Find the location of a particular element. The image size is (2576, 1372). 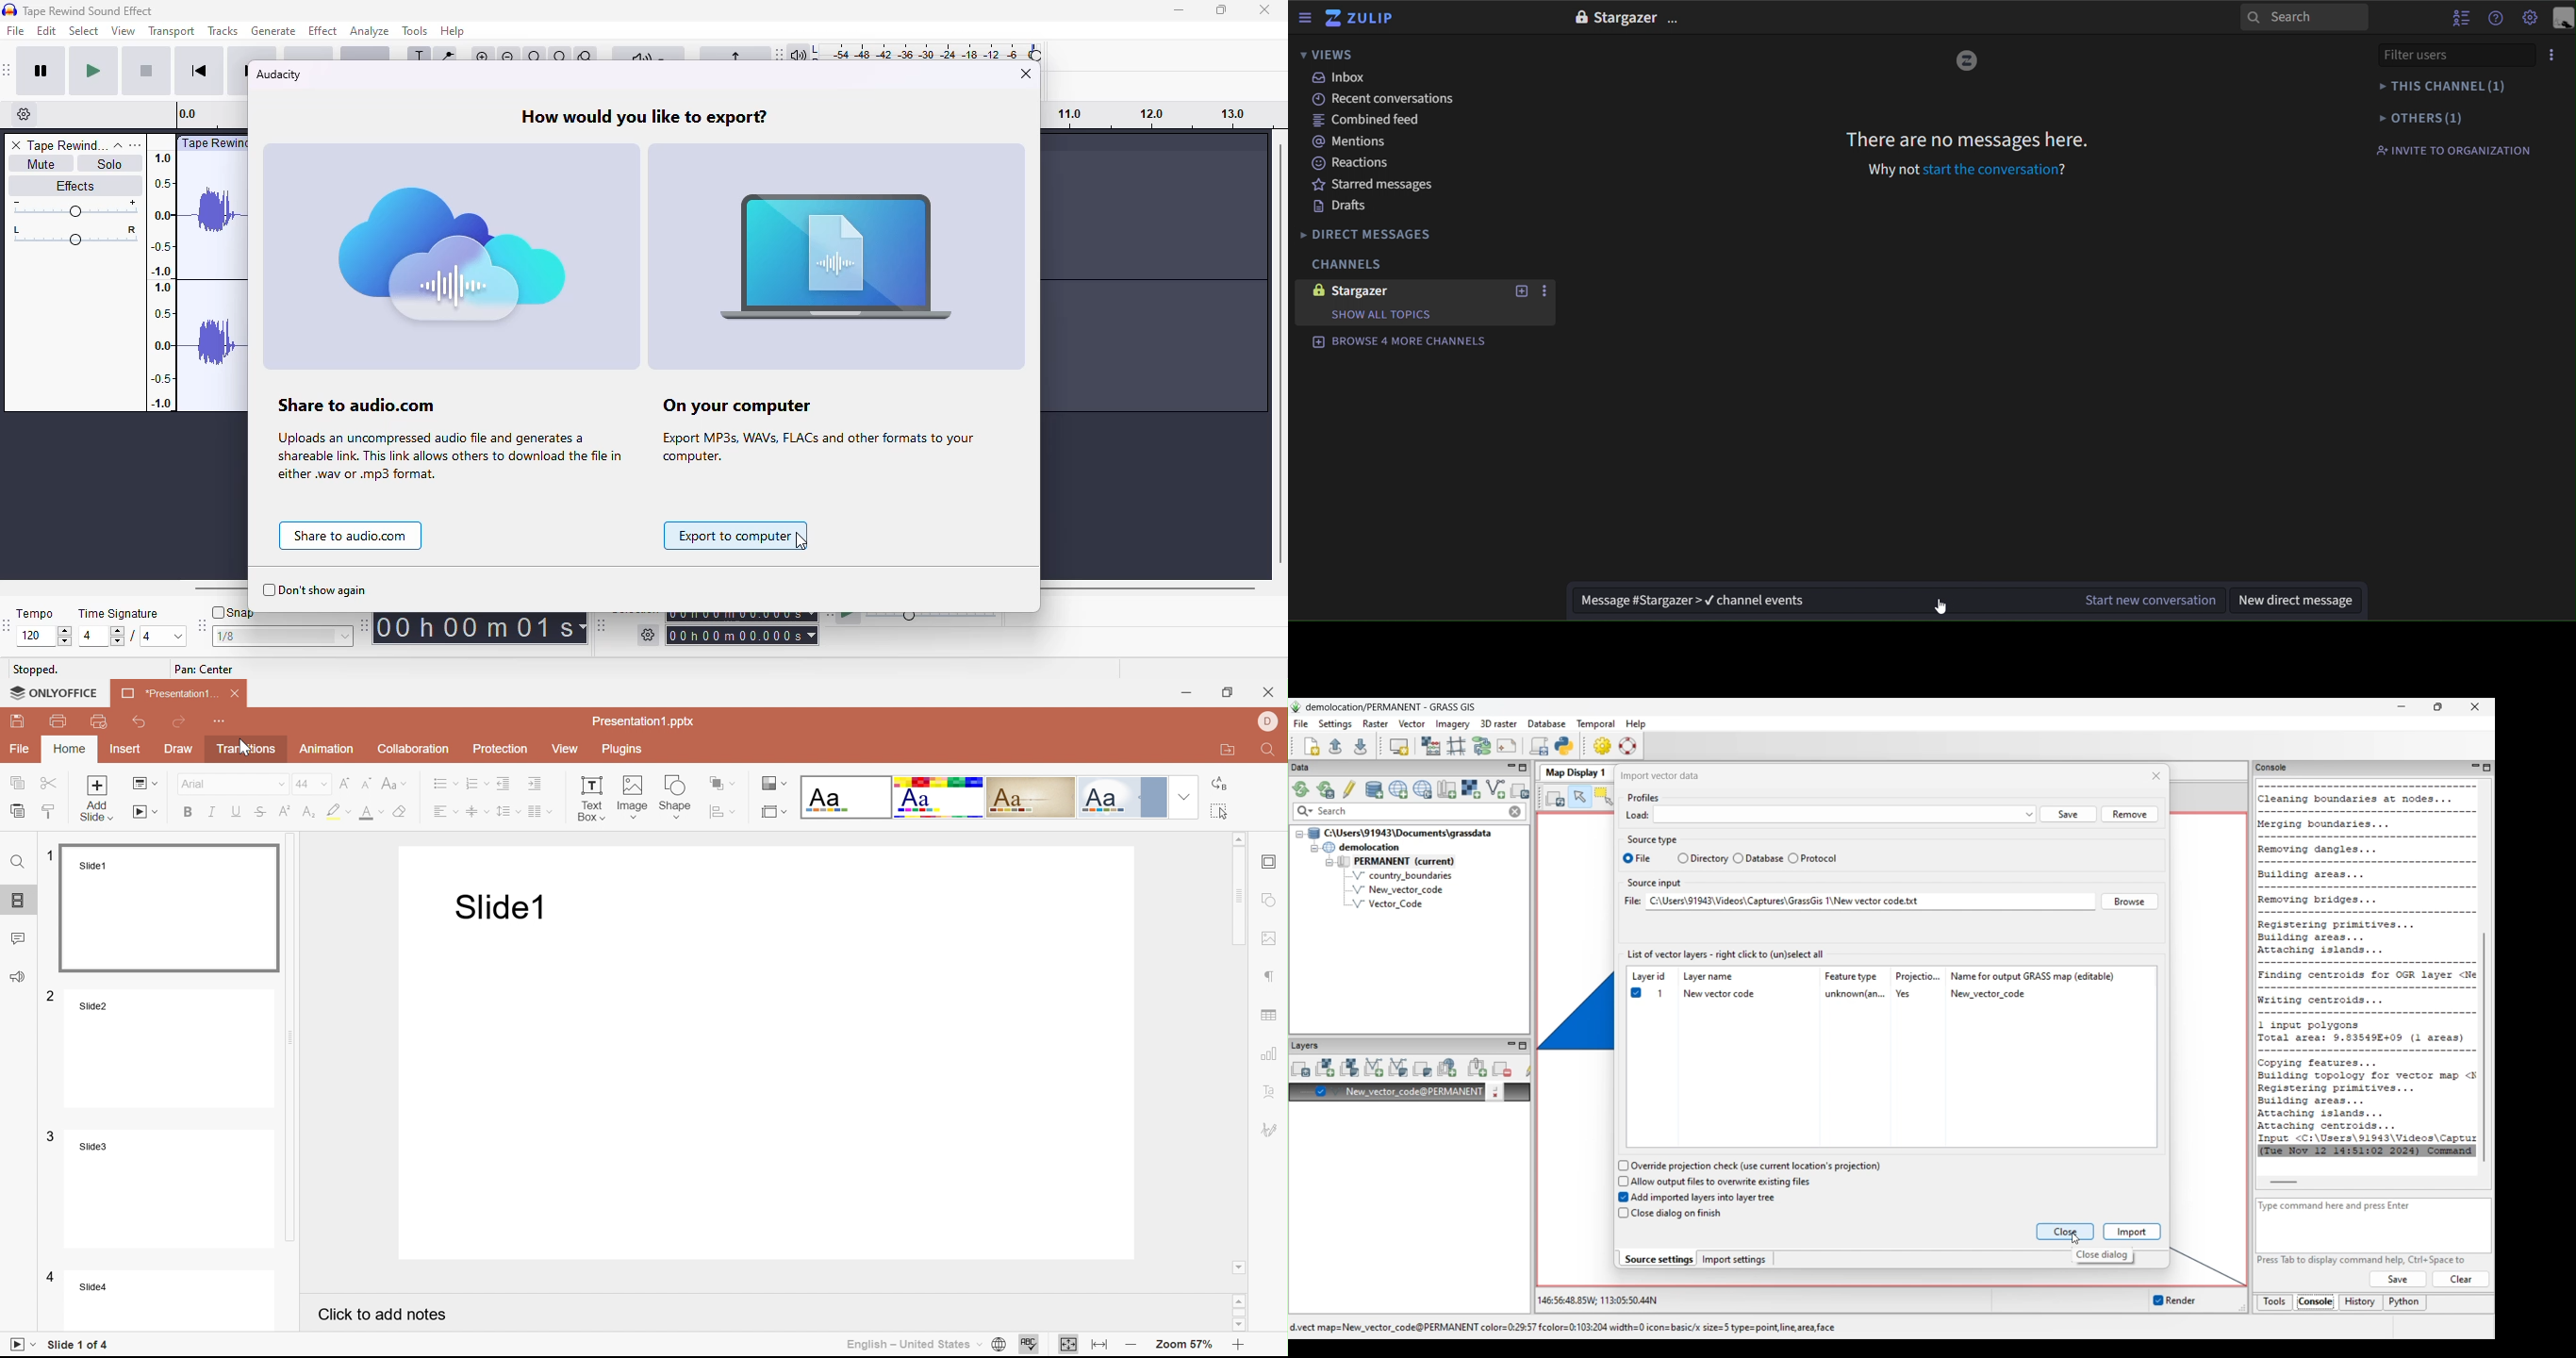

combined feed is located at coordinates (1372, 123).